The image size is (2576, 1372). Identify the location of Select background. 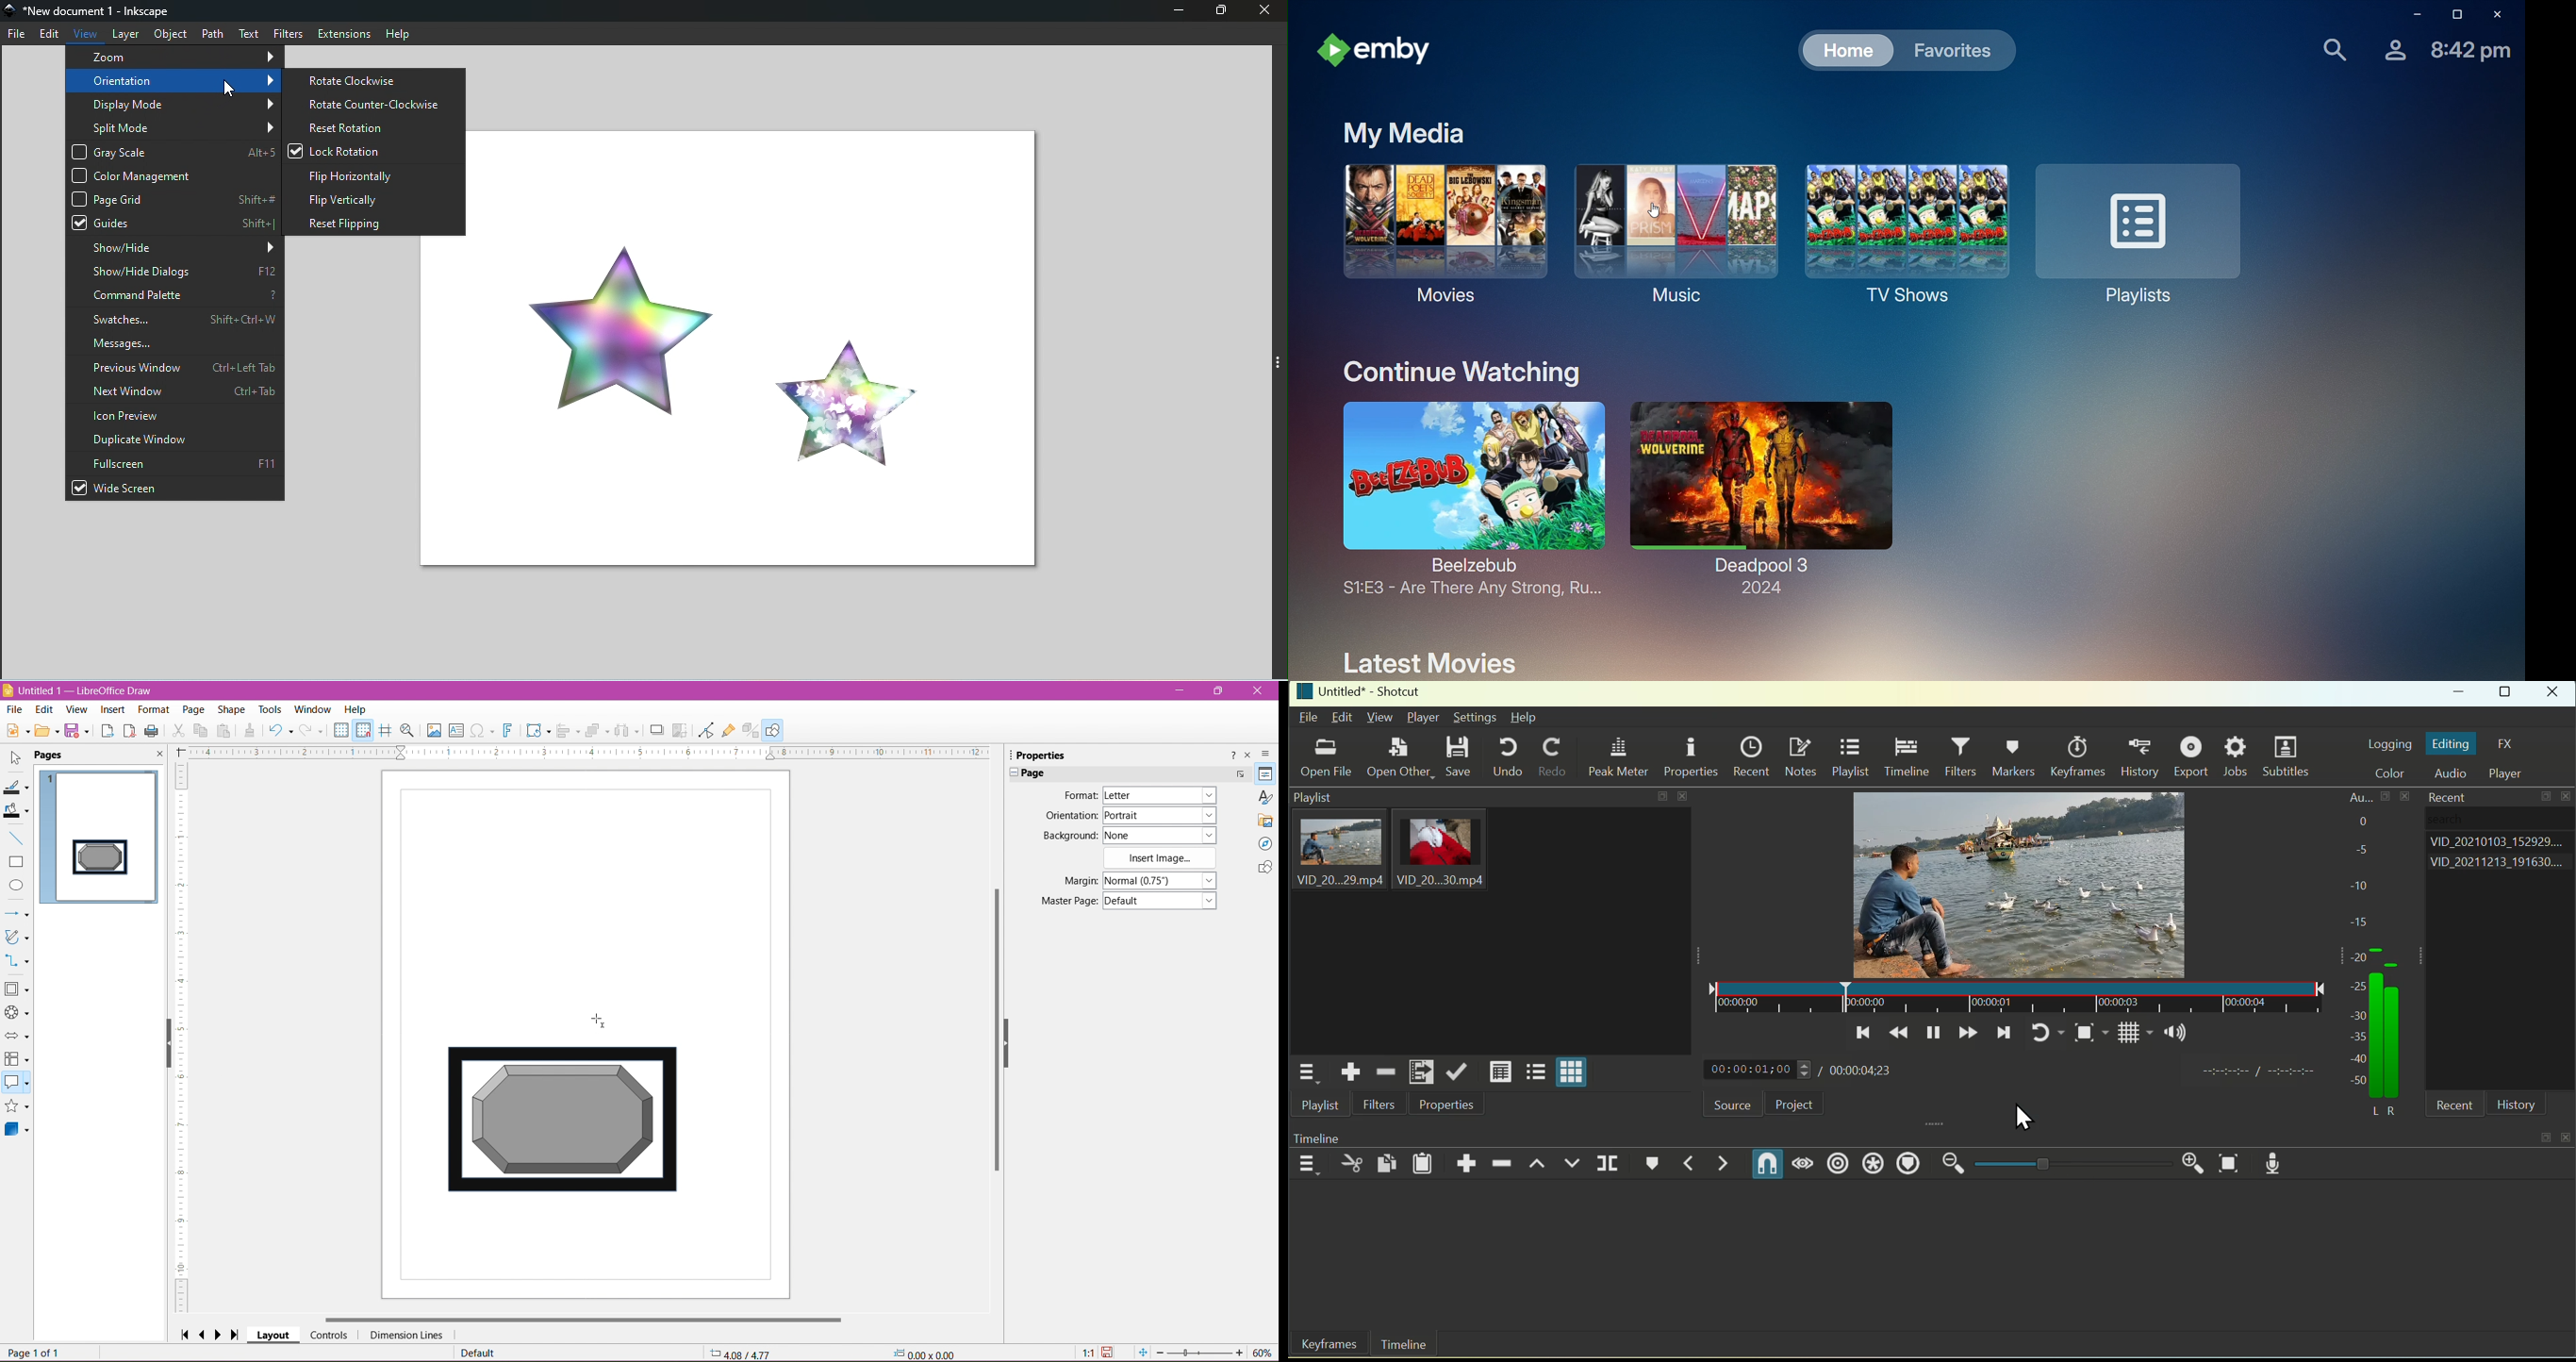
(1168, 835).